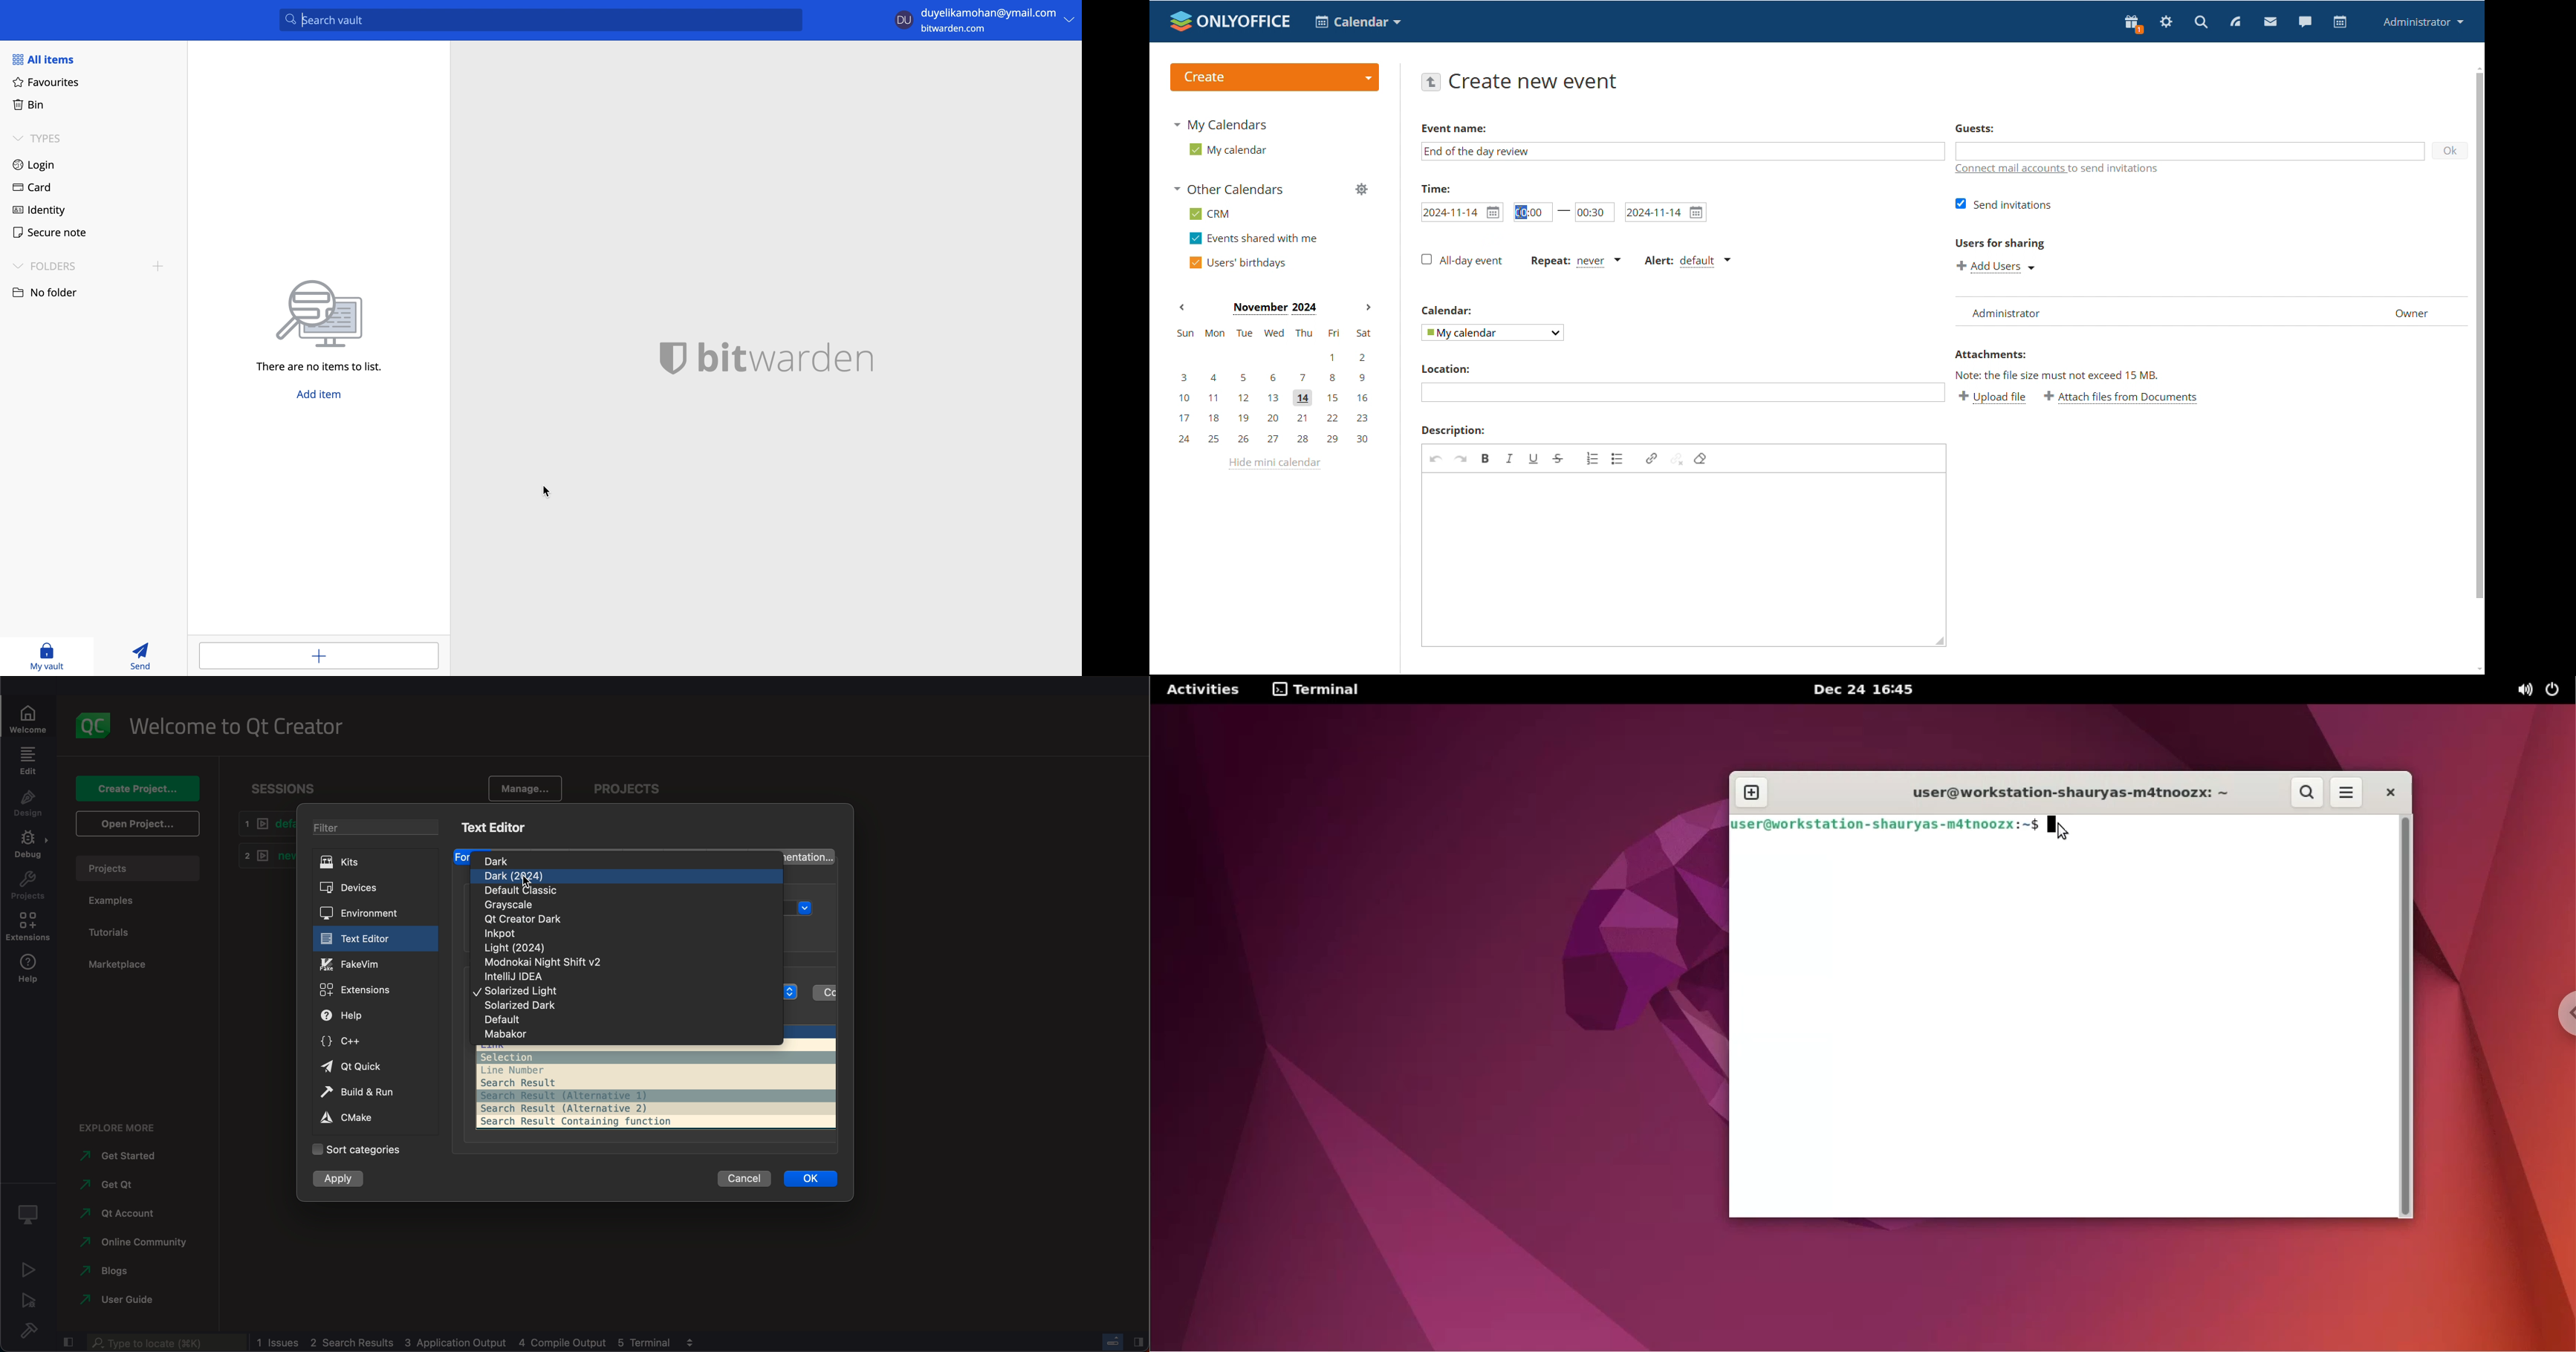 The width and height of the screenshot is (2576, 1372). What do you see at coordinates (374, 989) in the screenshot?
I see `extensions` at bounding box center [374, 989].